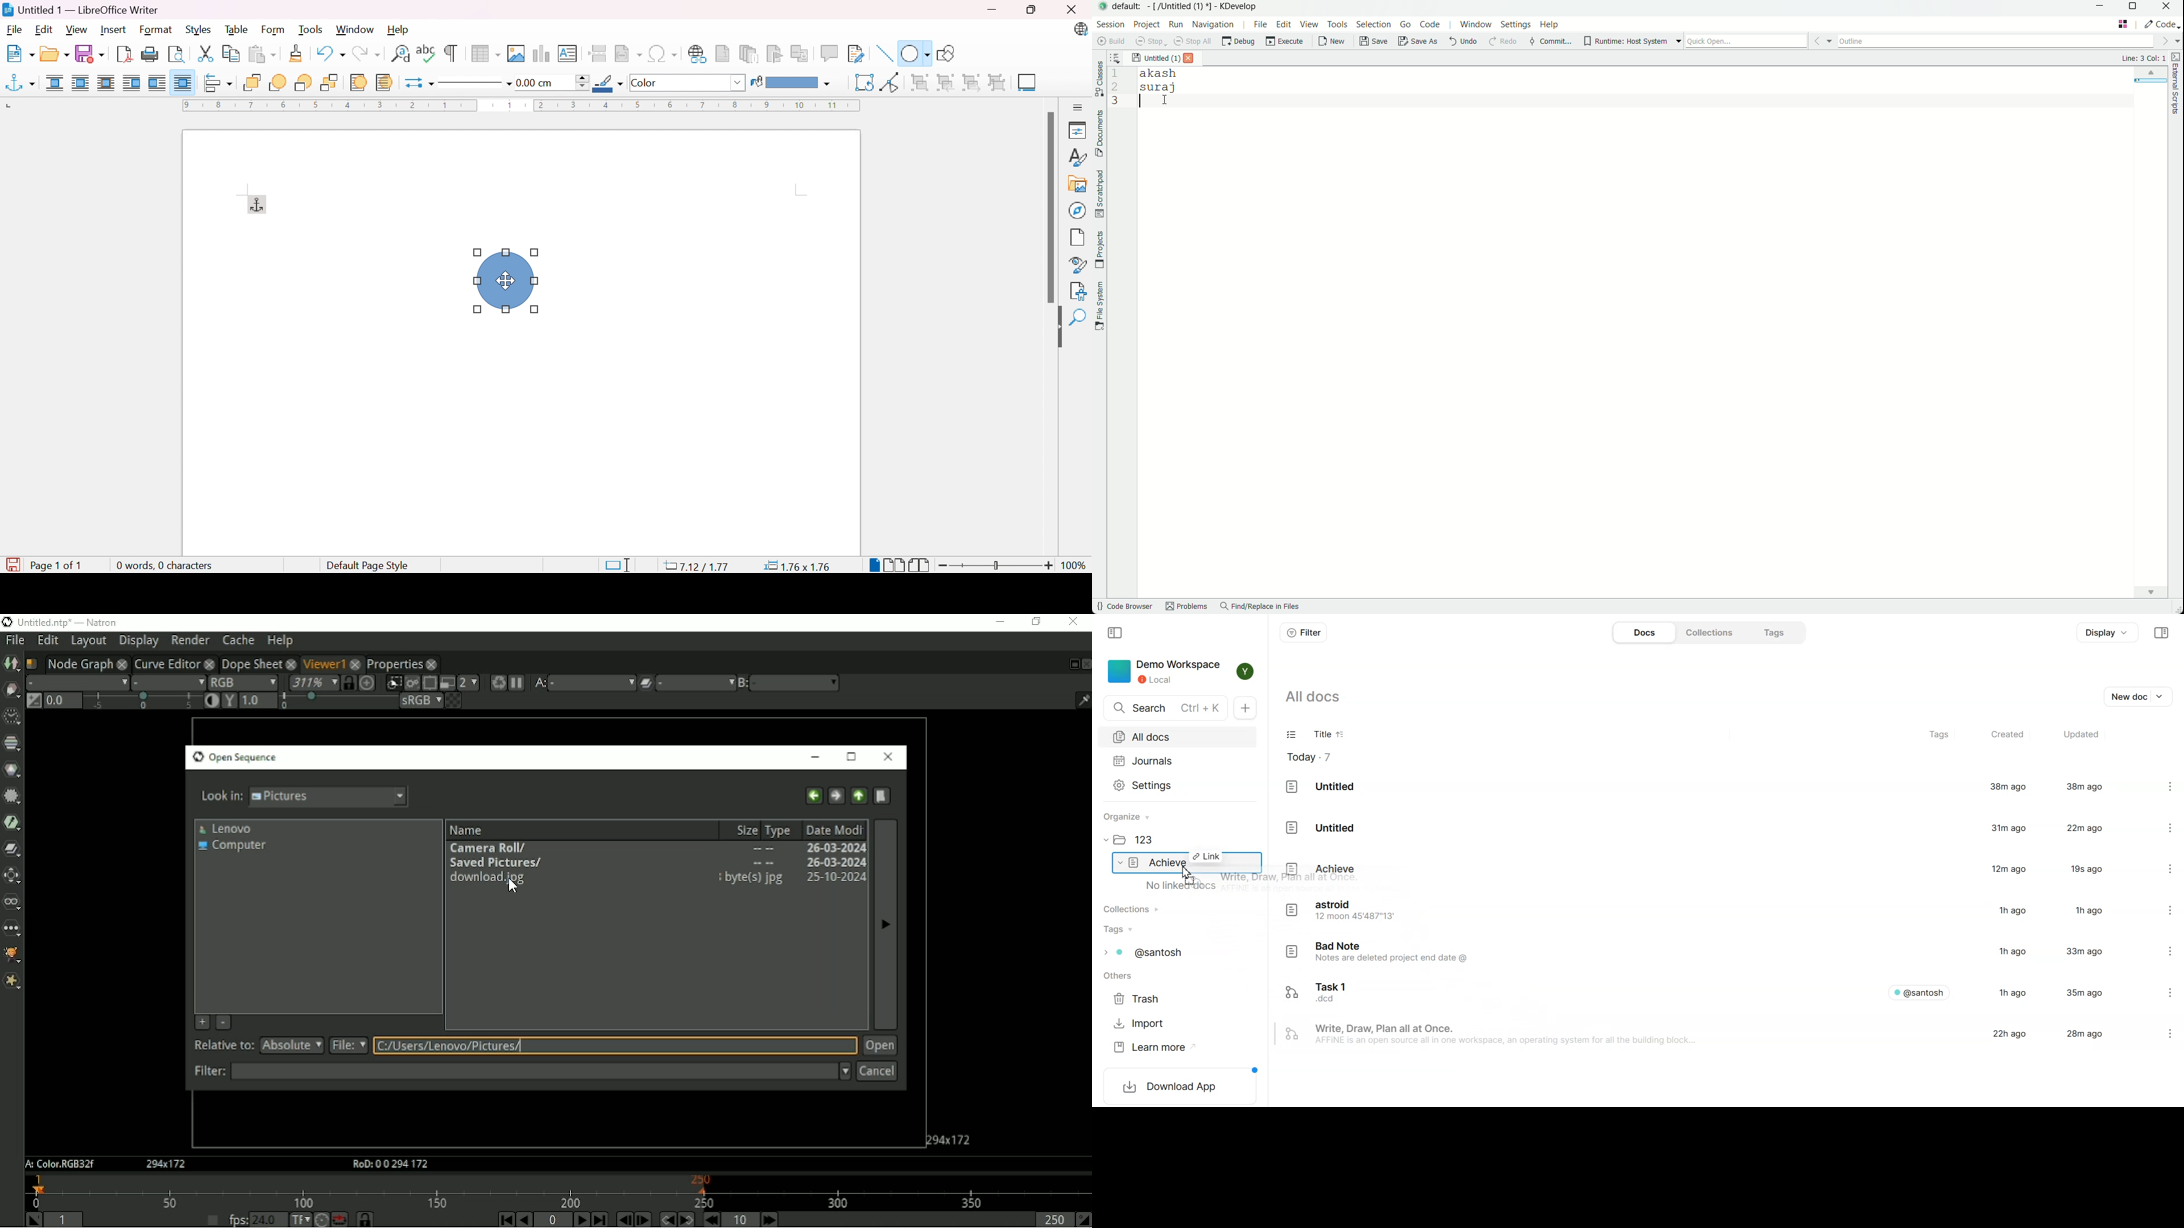  I want to click on Title, so click(1319, 736).